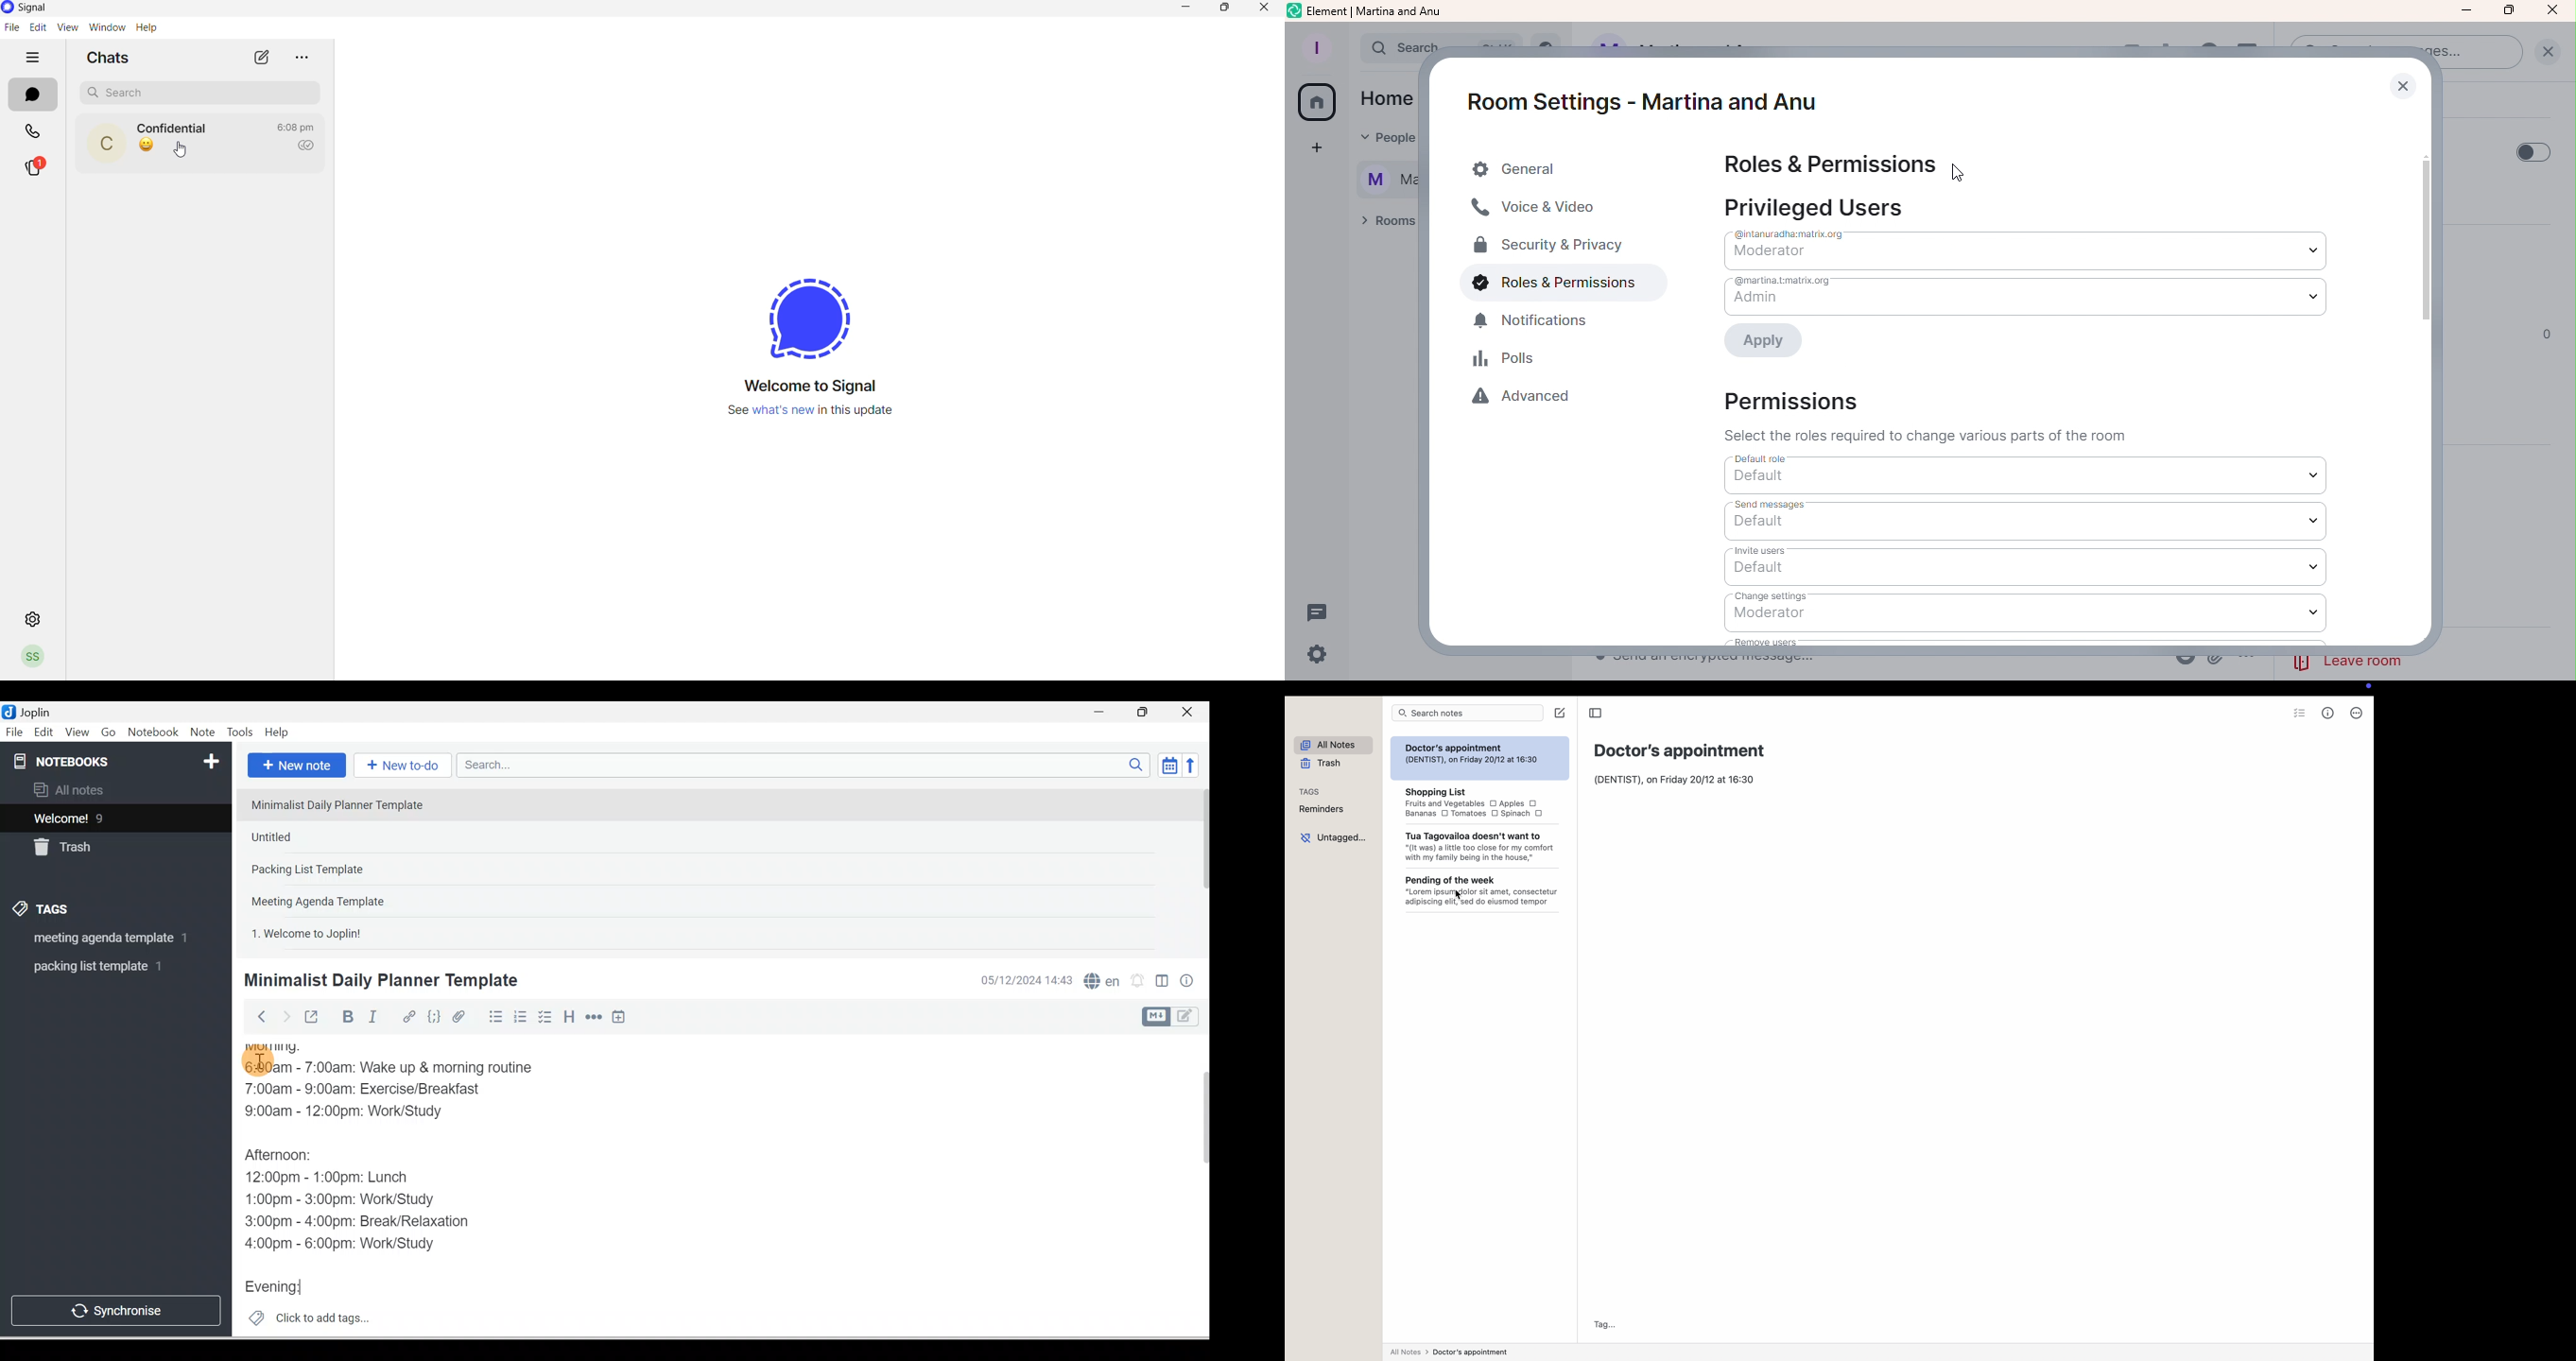  Describe the element at coordinates (375, 1019) in the screenshot. I see `Italic` at that location.